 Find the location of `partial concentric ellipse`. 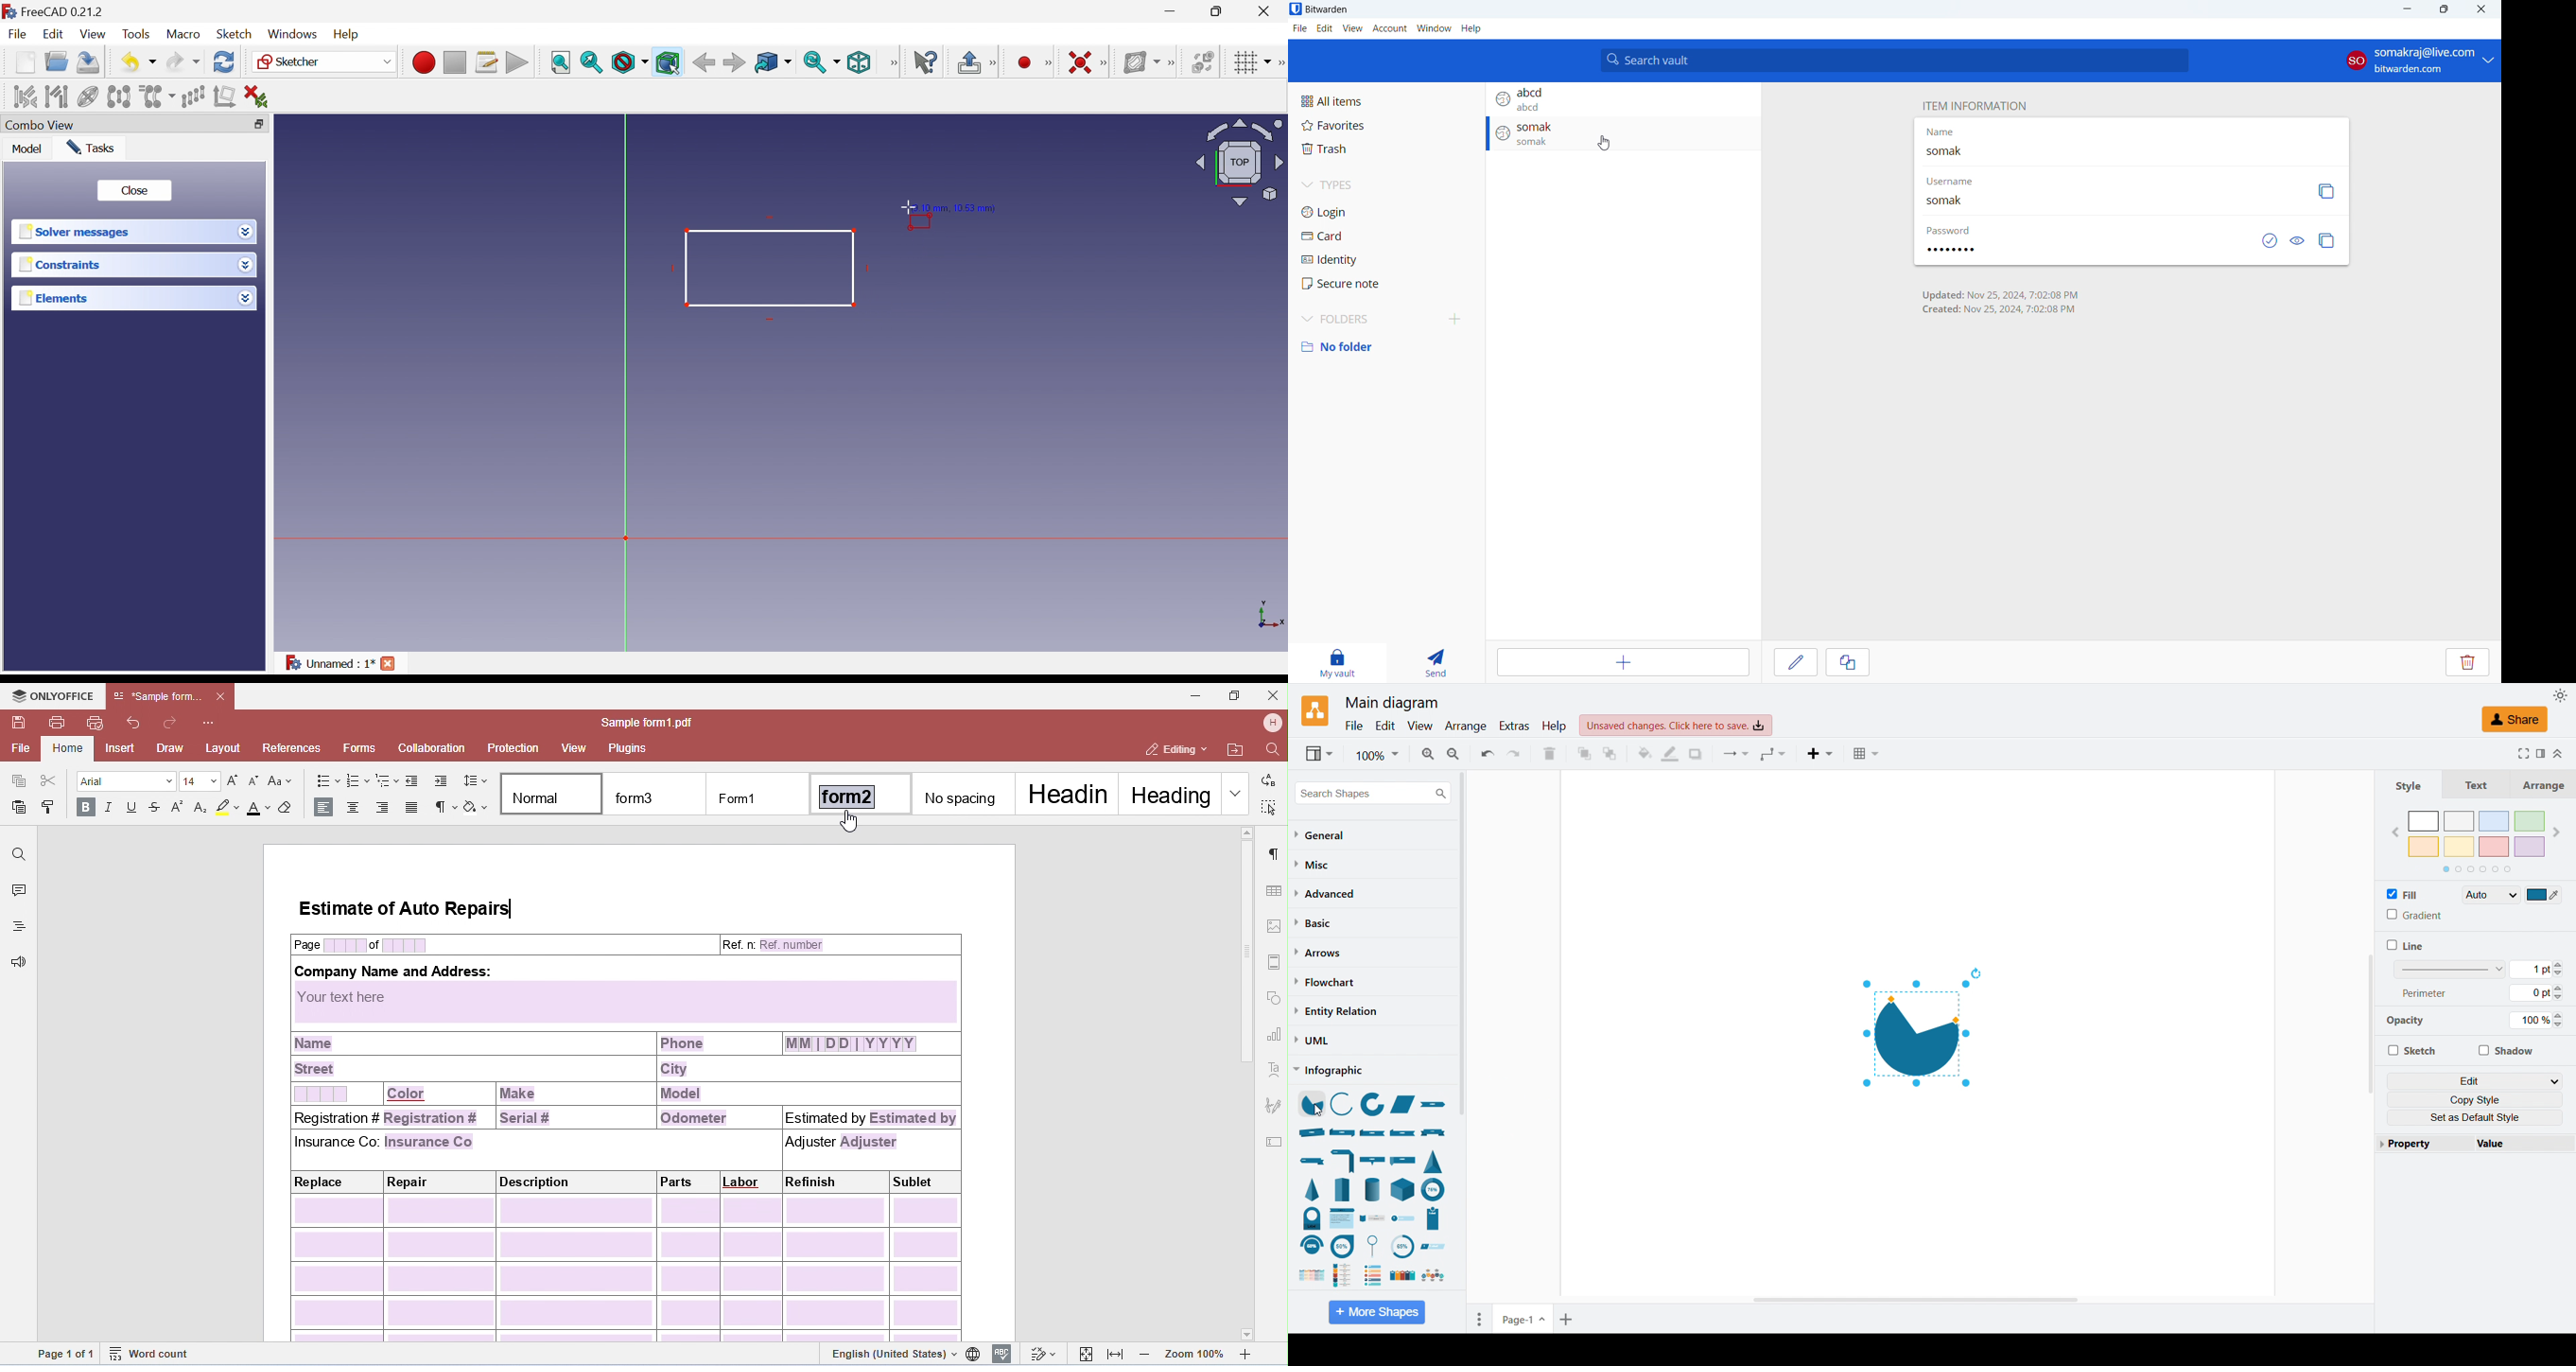

partial concentric ellipse is located at coordinates (1434, 1190).